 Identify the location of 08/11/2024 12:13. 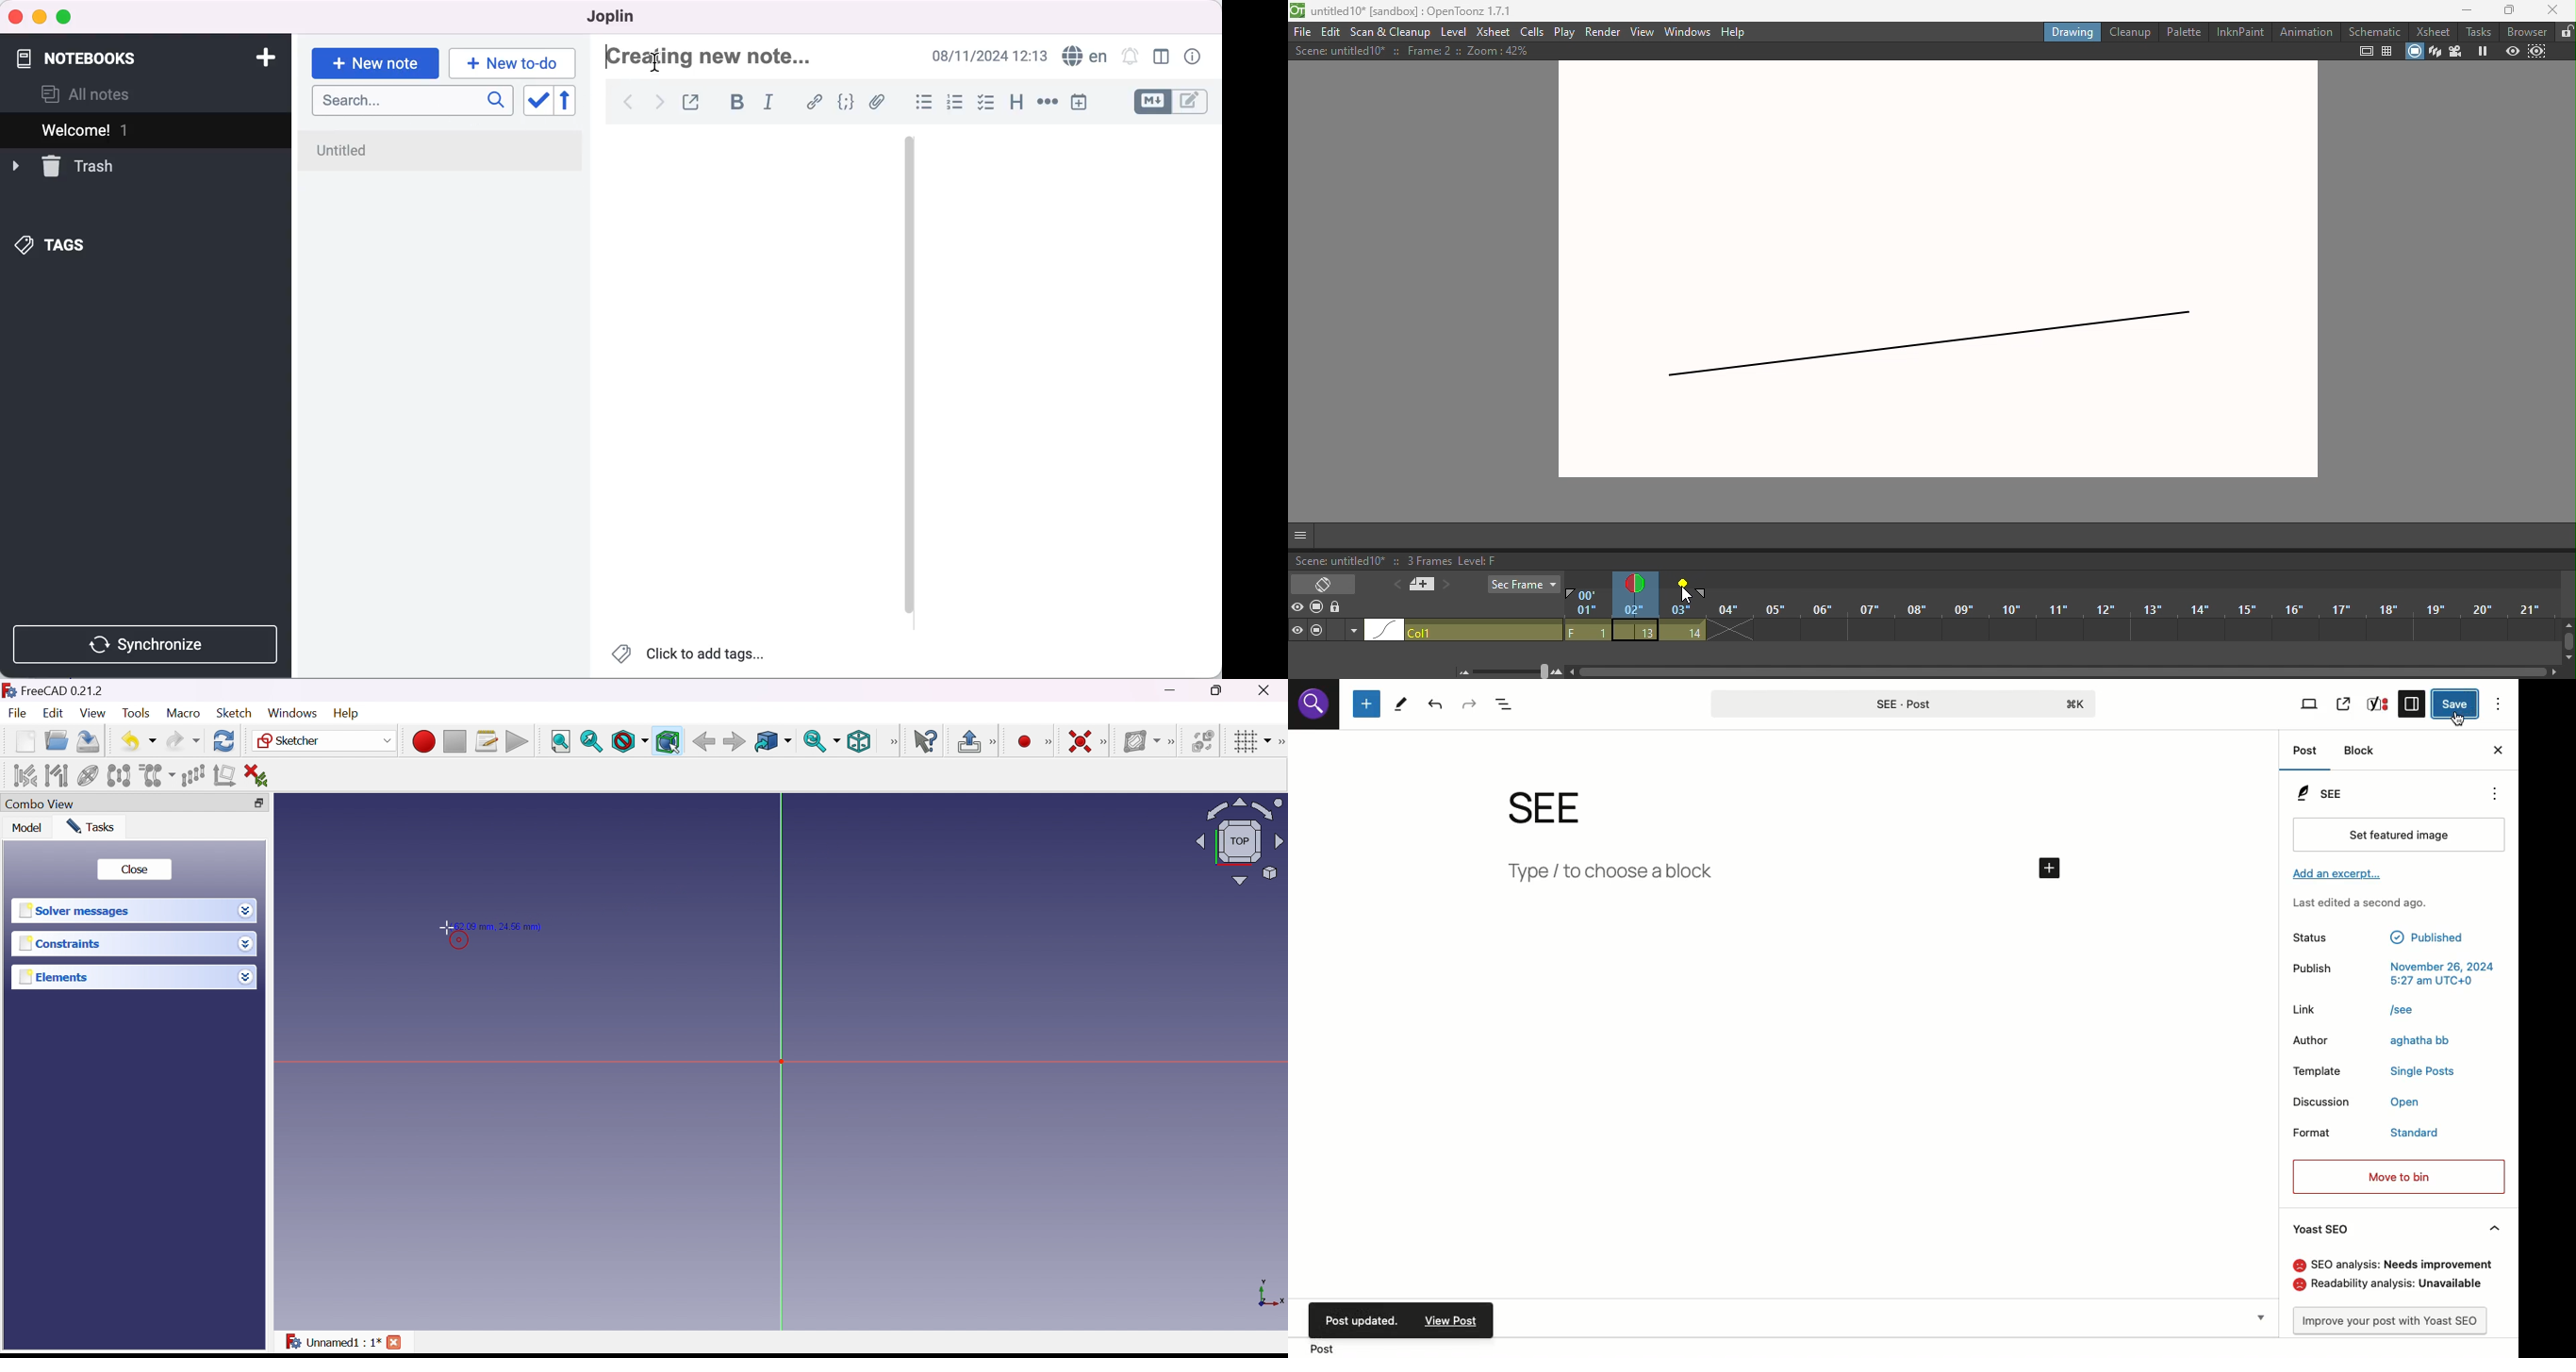
(987, 56).